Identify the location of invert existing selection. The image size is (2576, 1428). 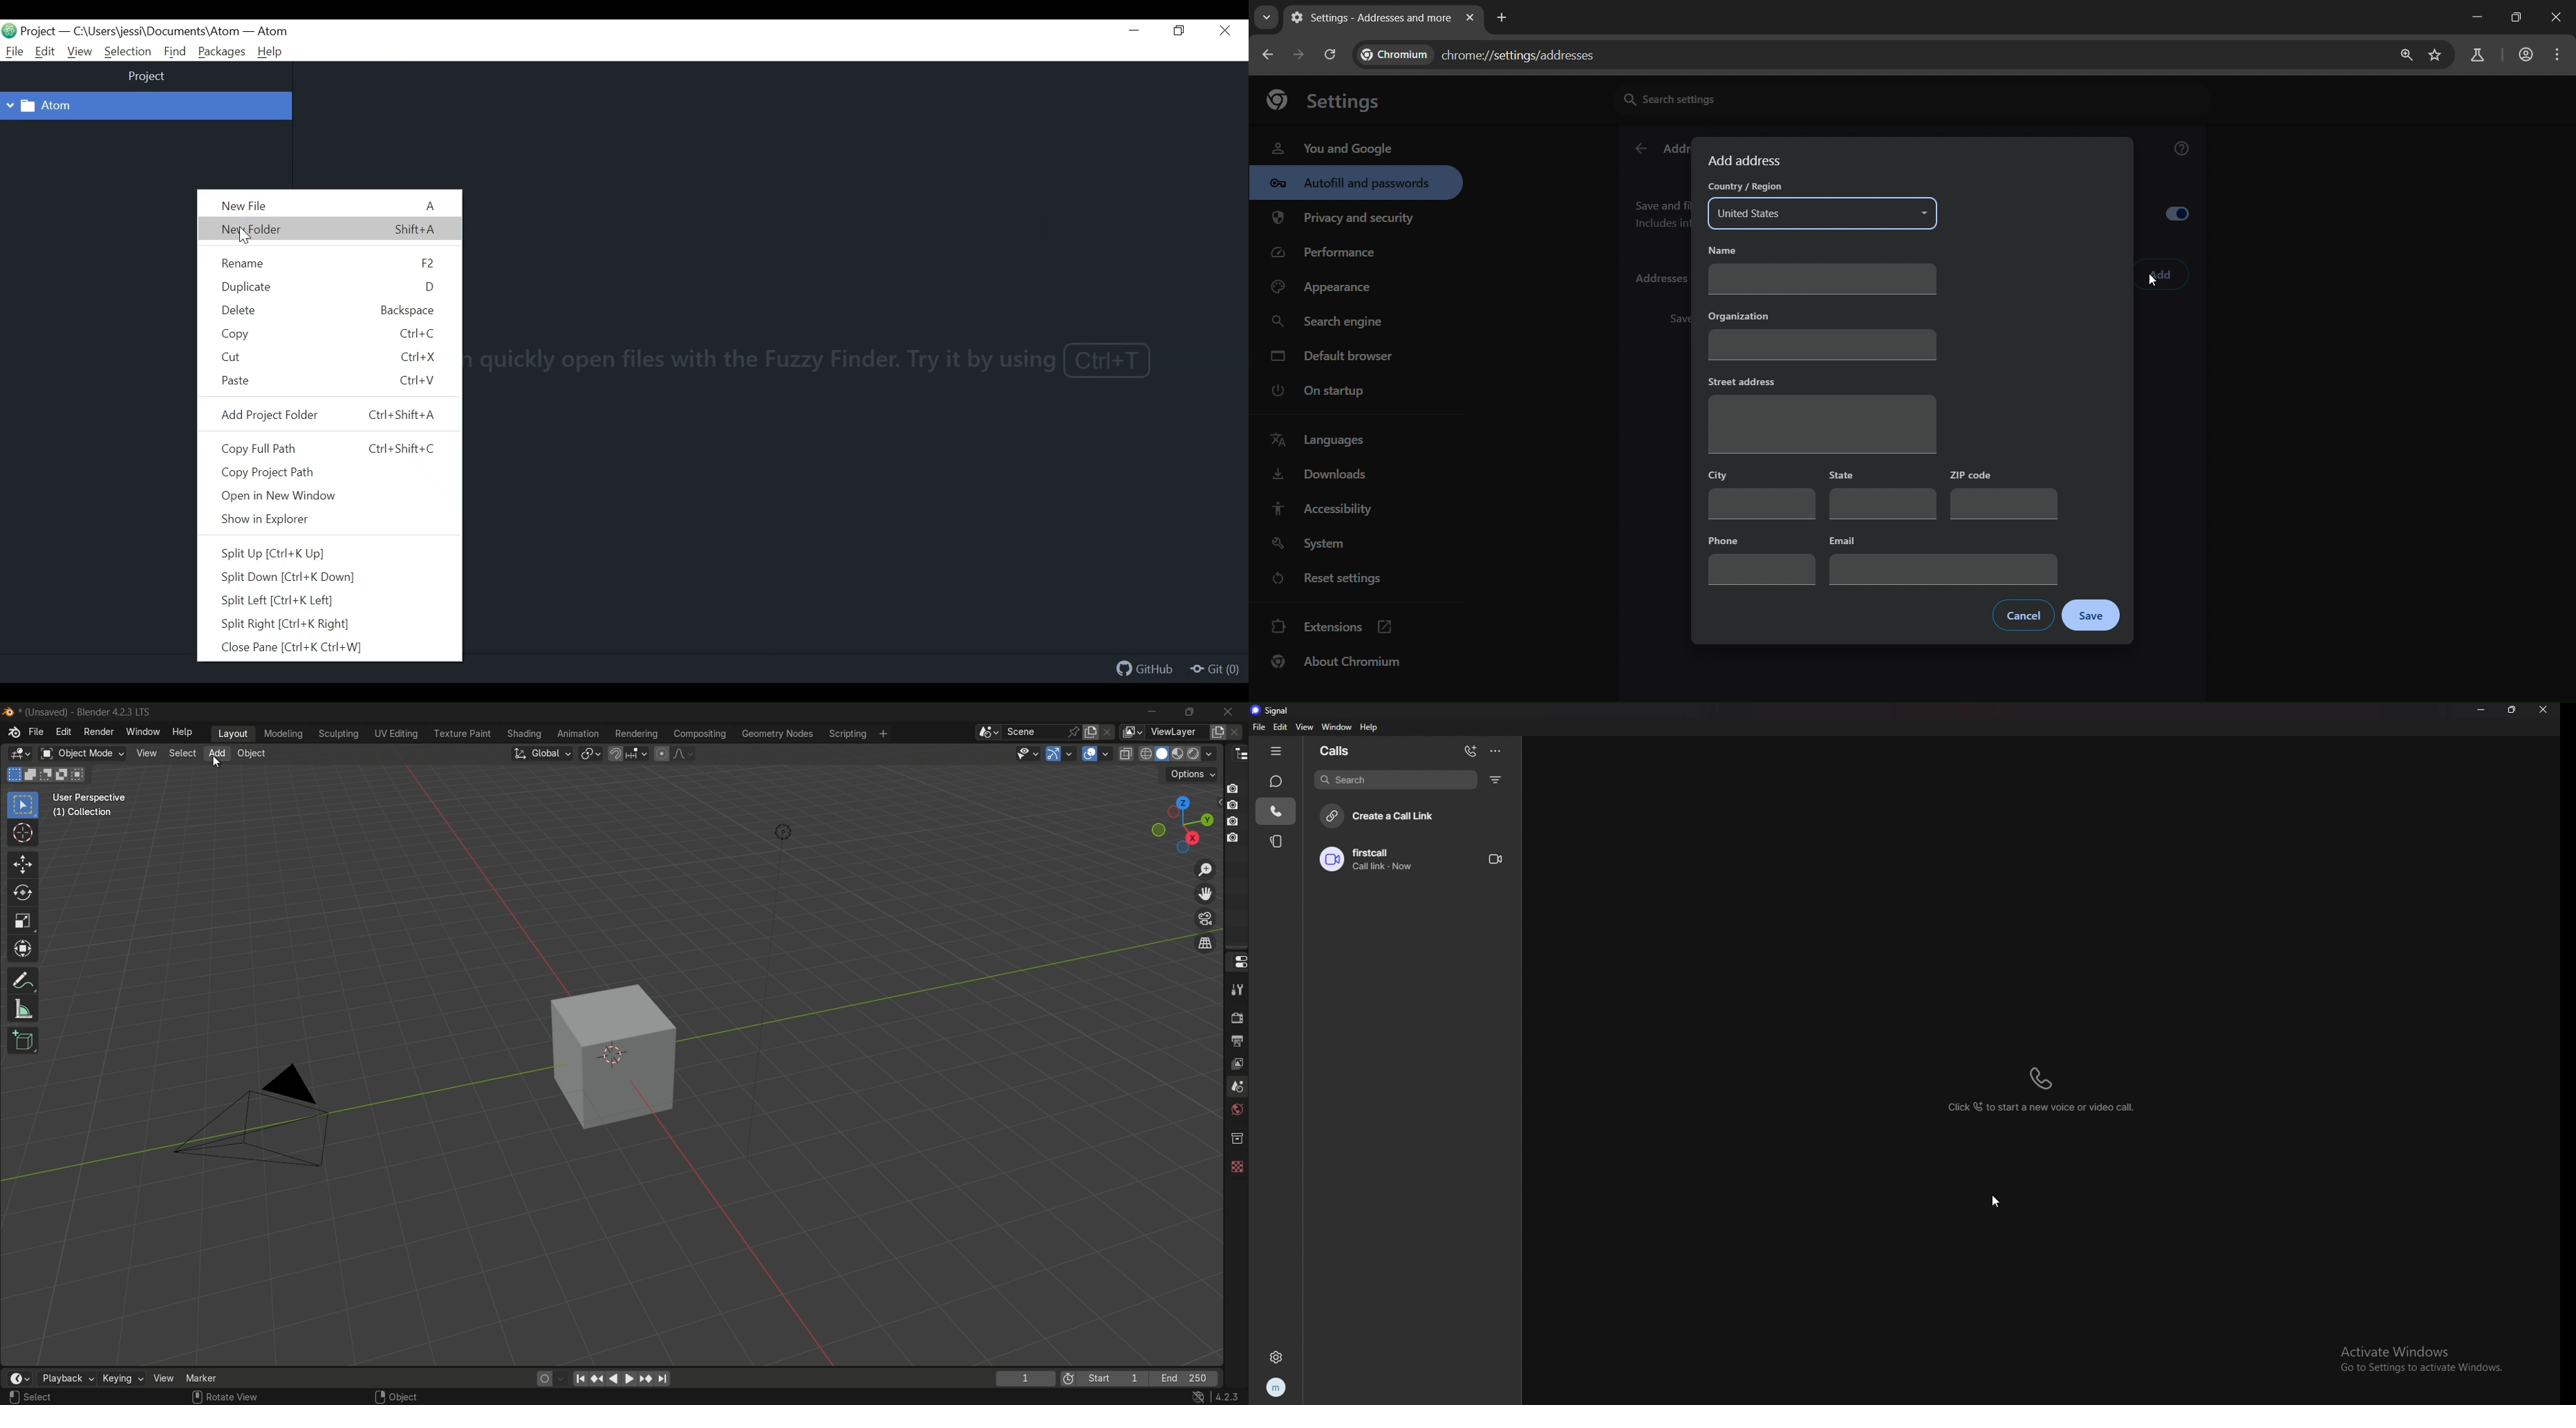
(64, 774).